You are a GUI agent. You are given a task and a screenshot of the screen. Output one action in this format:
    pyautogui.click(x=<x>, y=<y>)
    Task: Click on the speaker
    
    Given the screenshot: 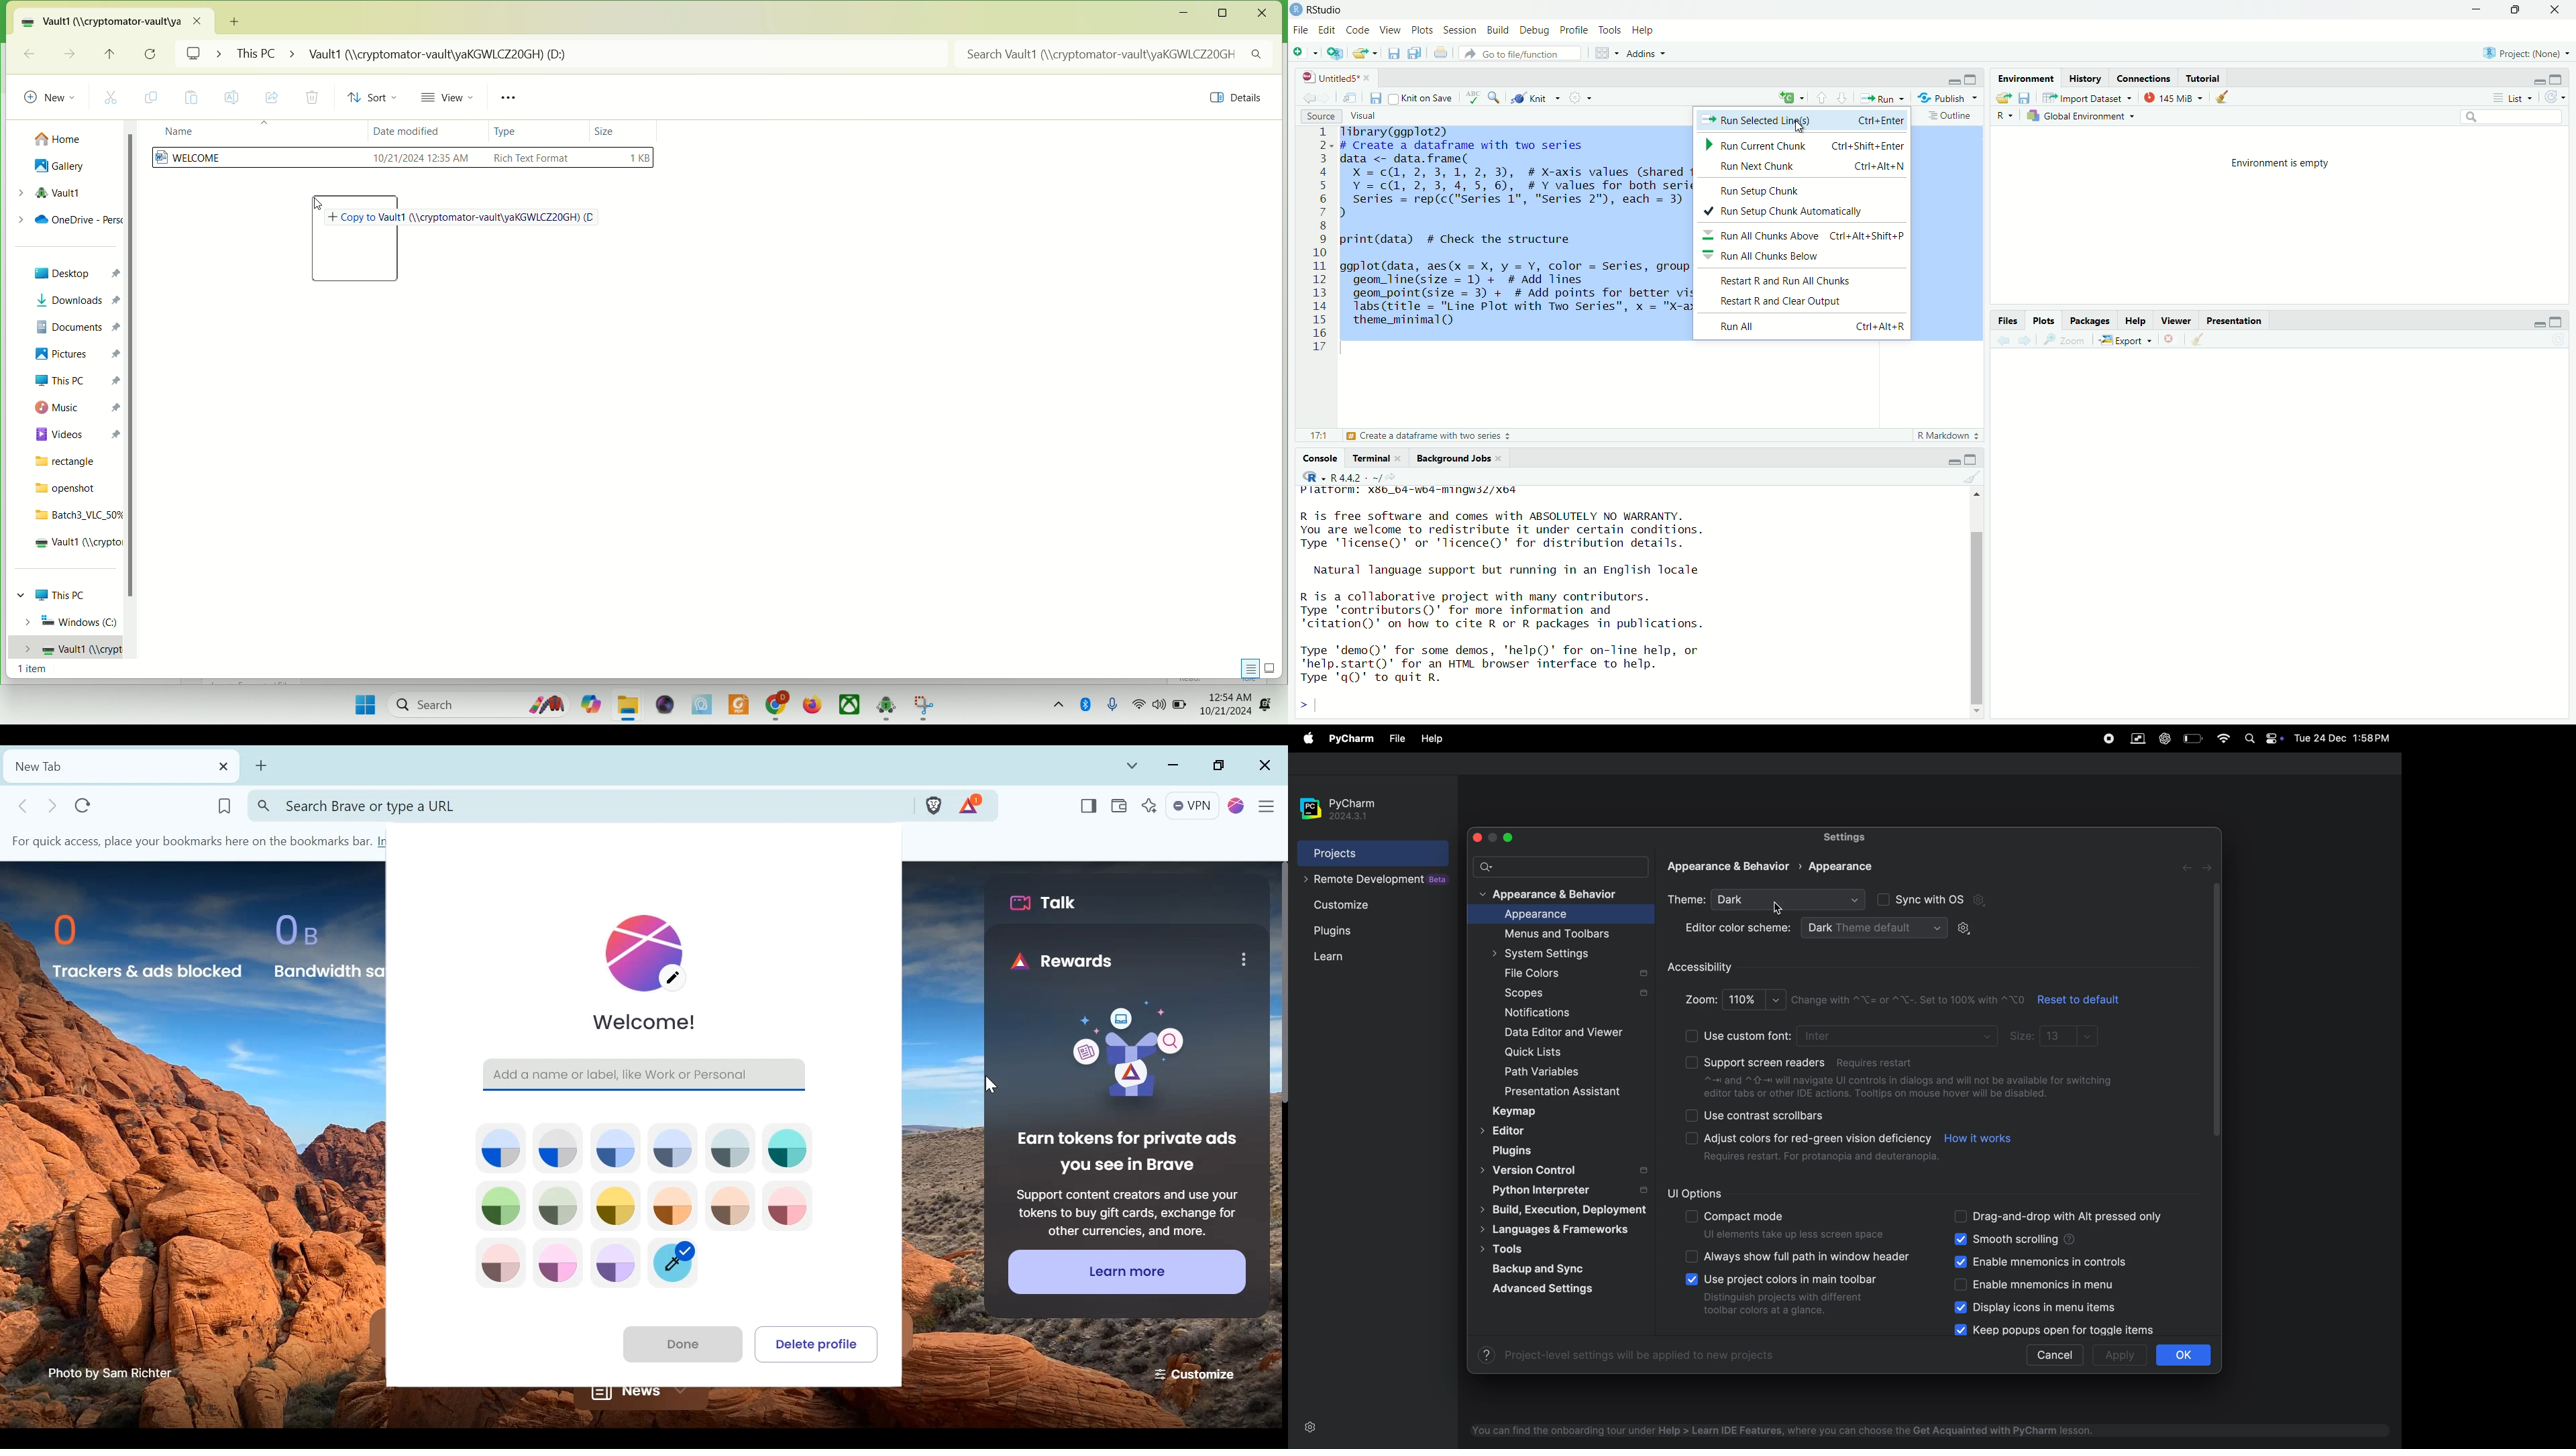 What is the action you would take?
    pyautogui.click(x=1158, y=707)
    